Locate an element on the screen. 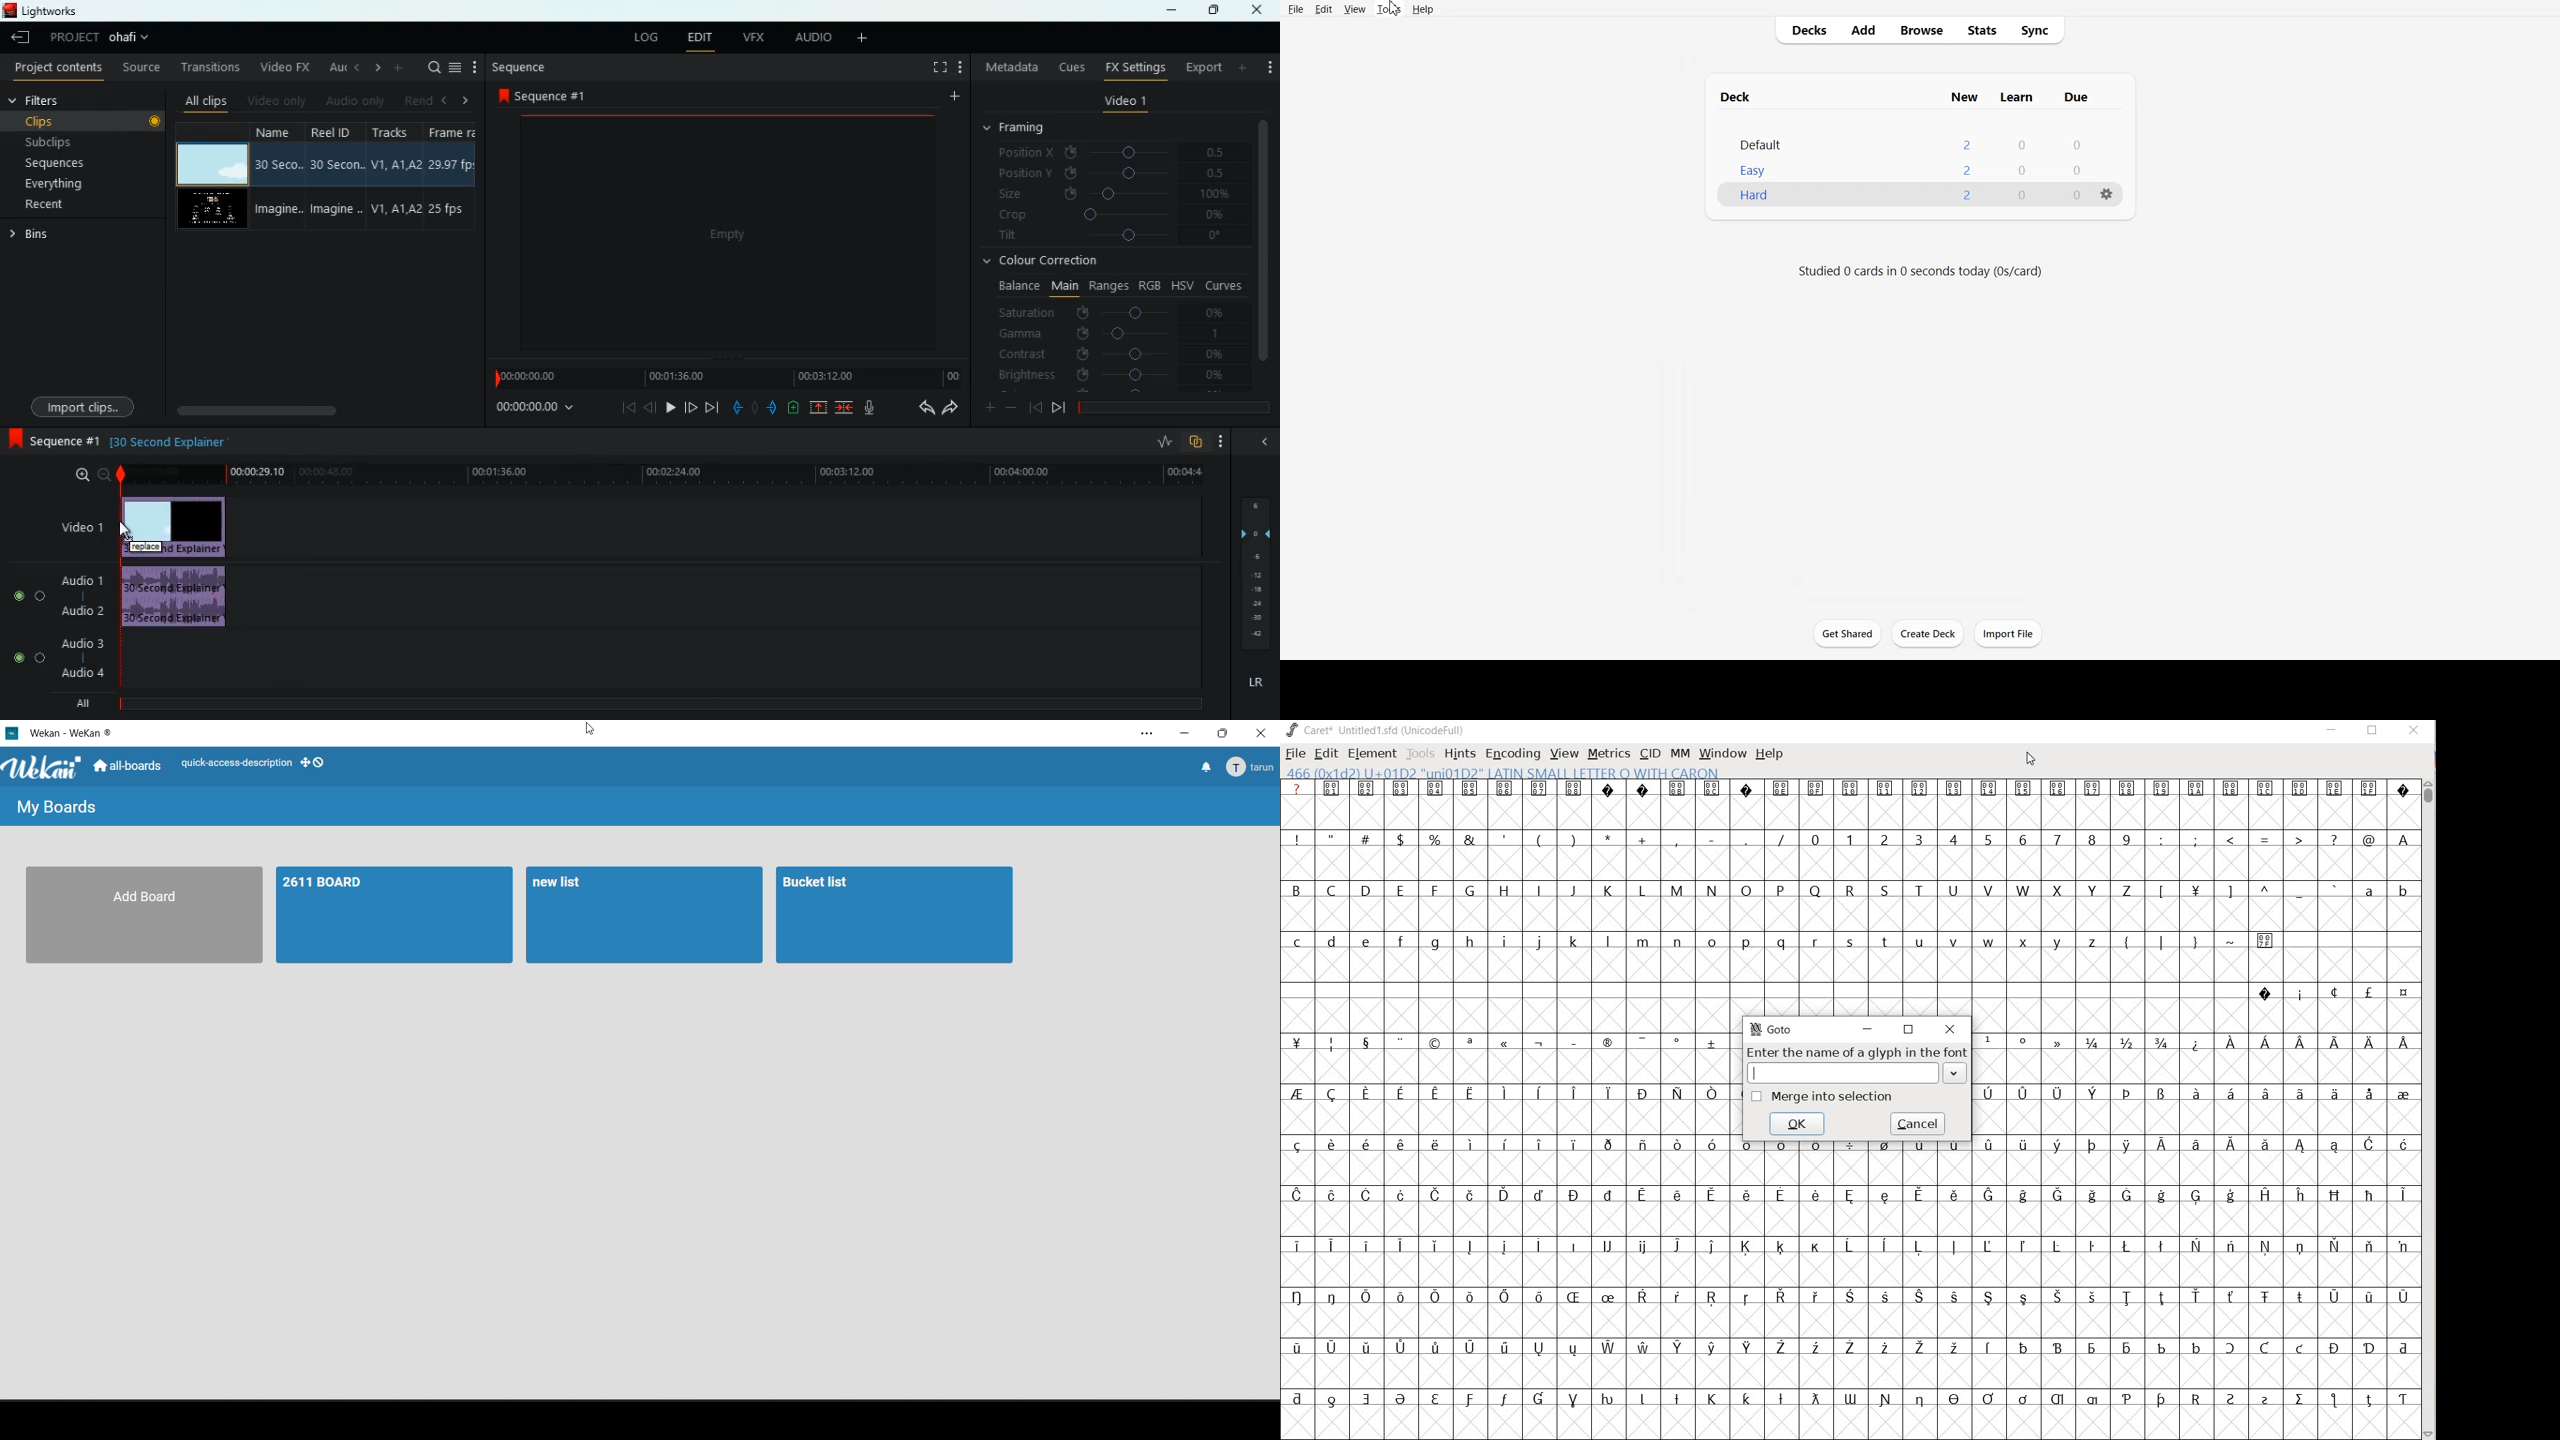  end is located at coordinates (1058, 407).